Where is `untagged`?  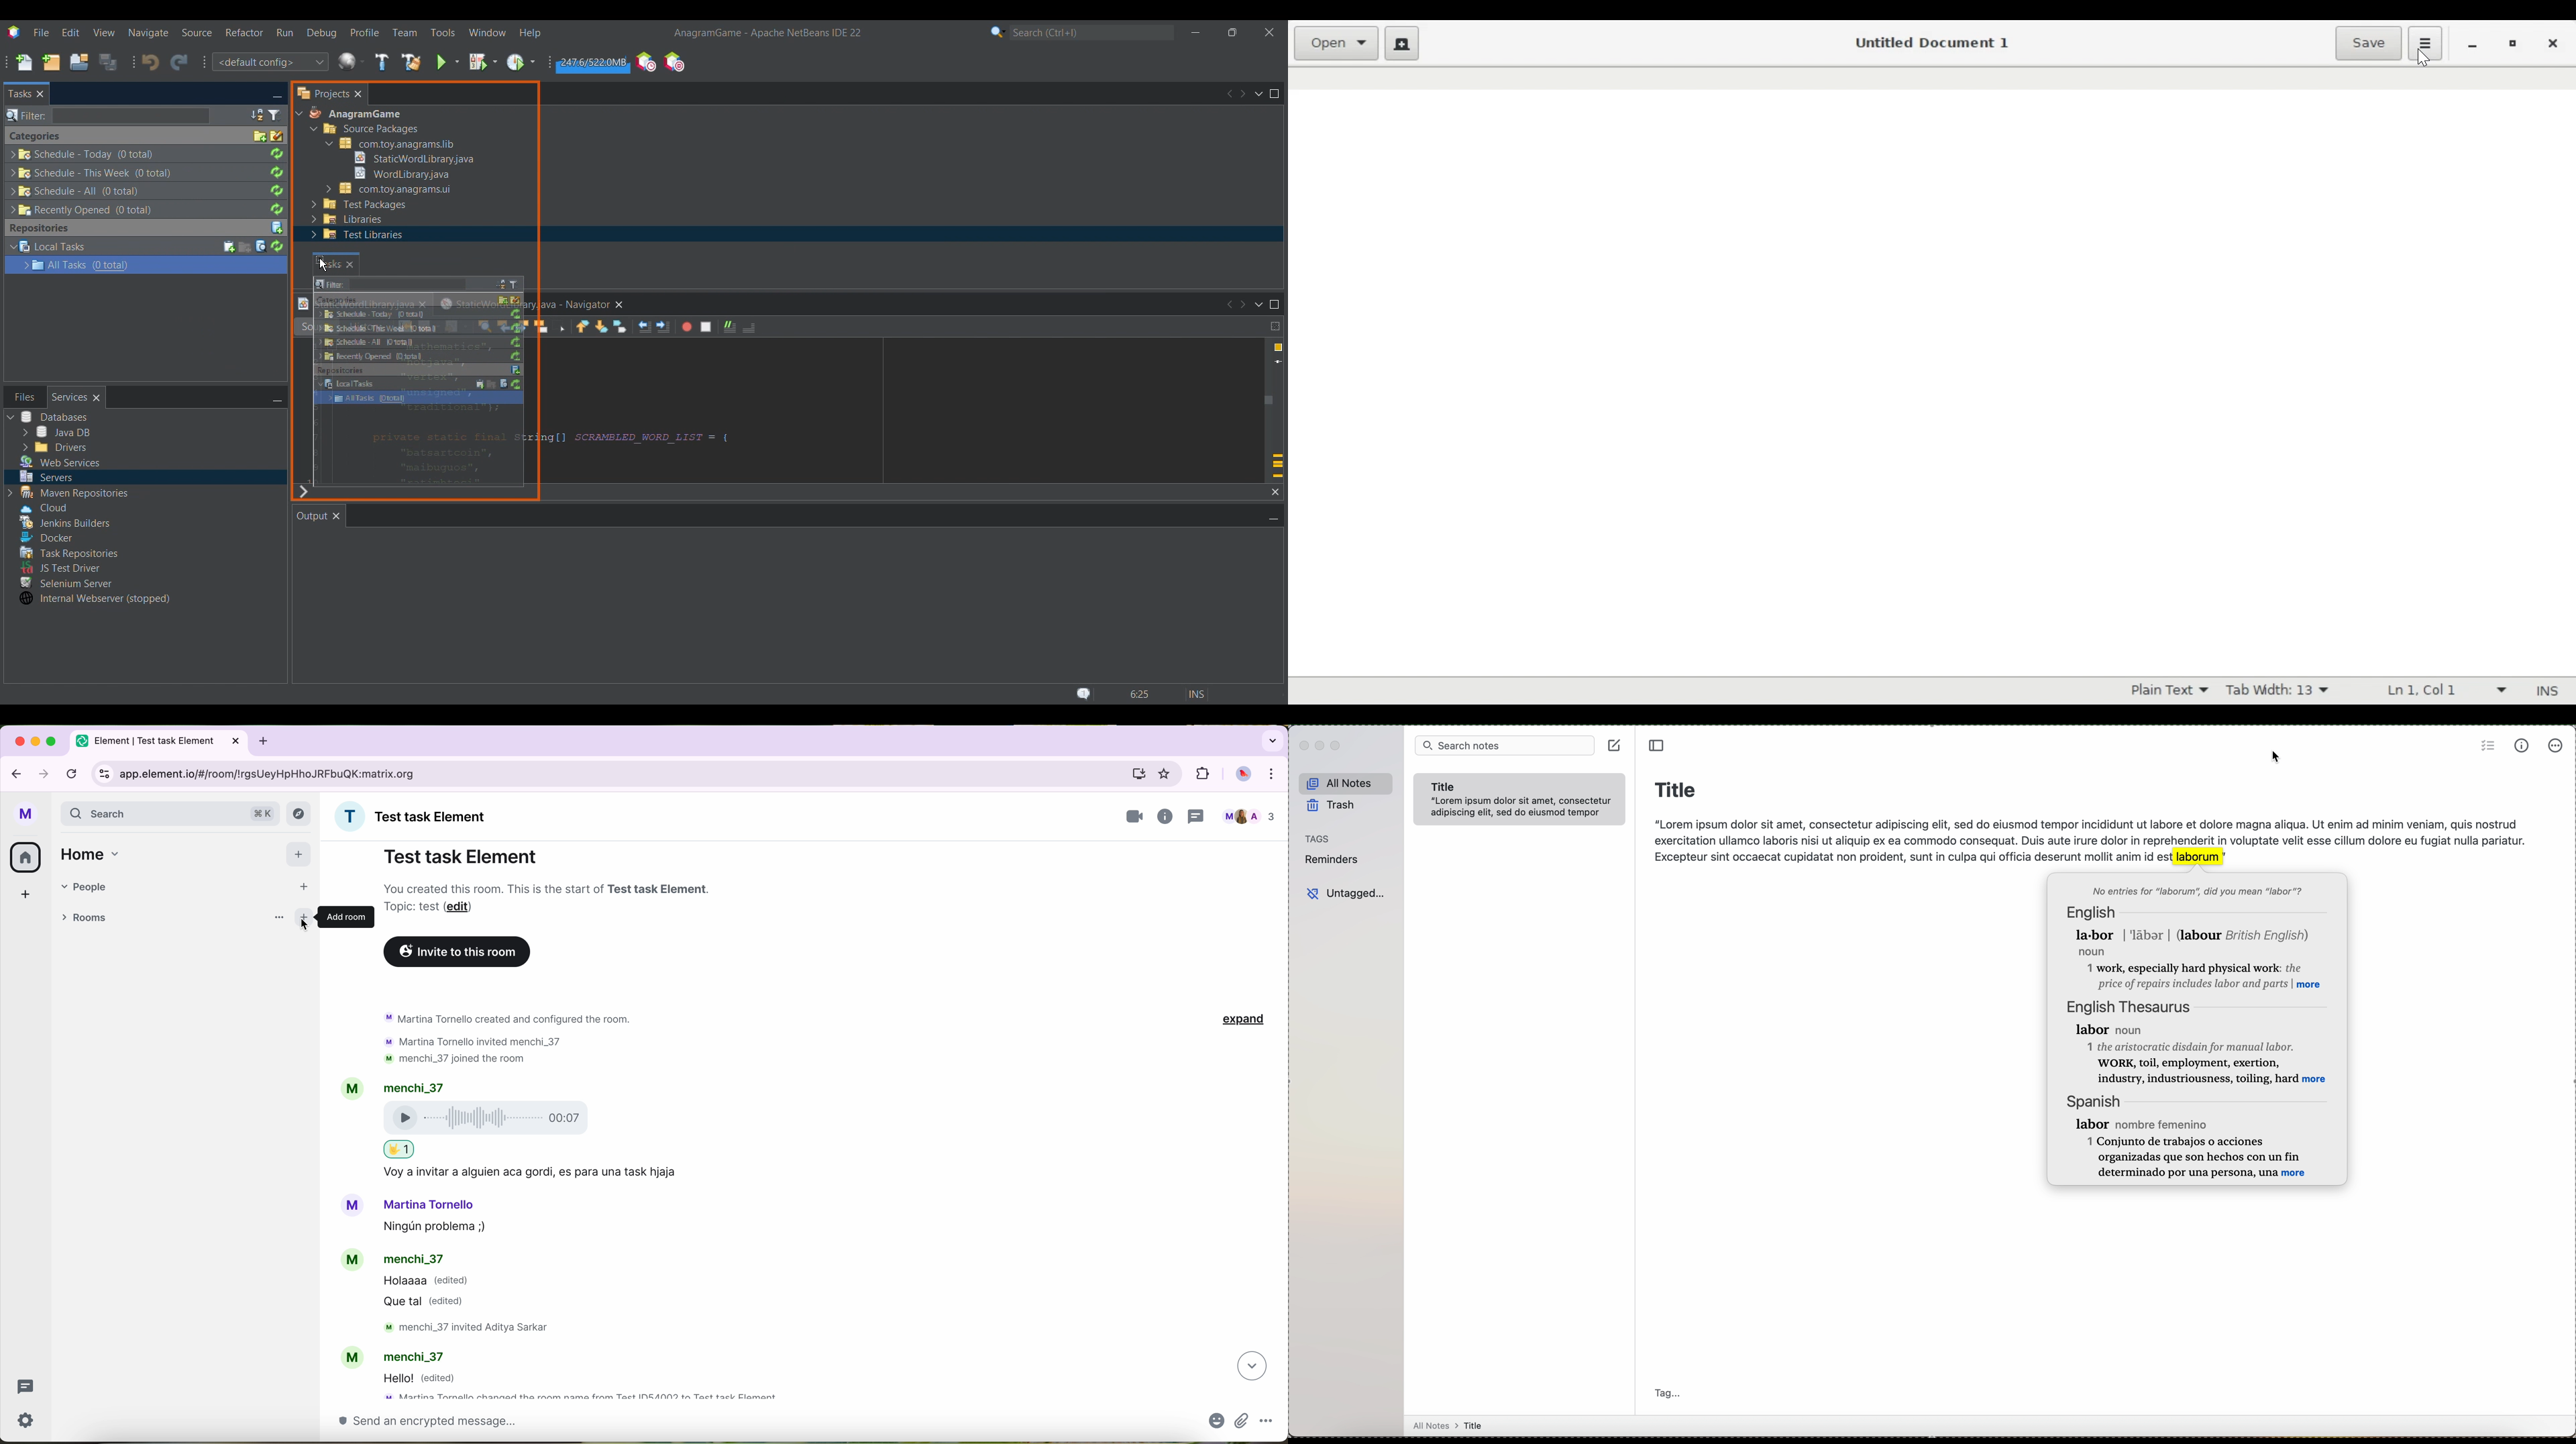
untagged is located at coordinates (1345, 895).